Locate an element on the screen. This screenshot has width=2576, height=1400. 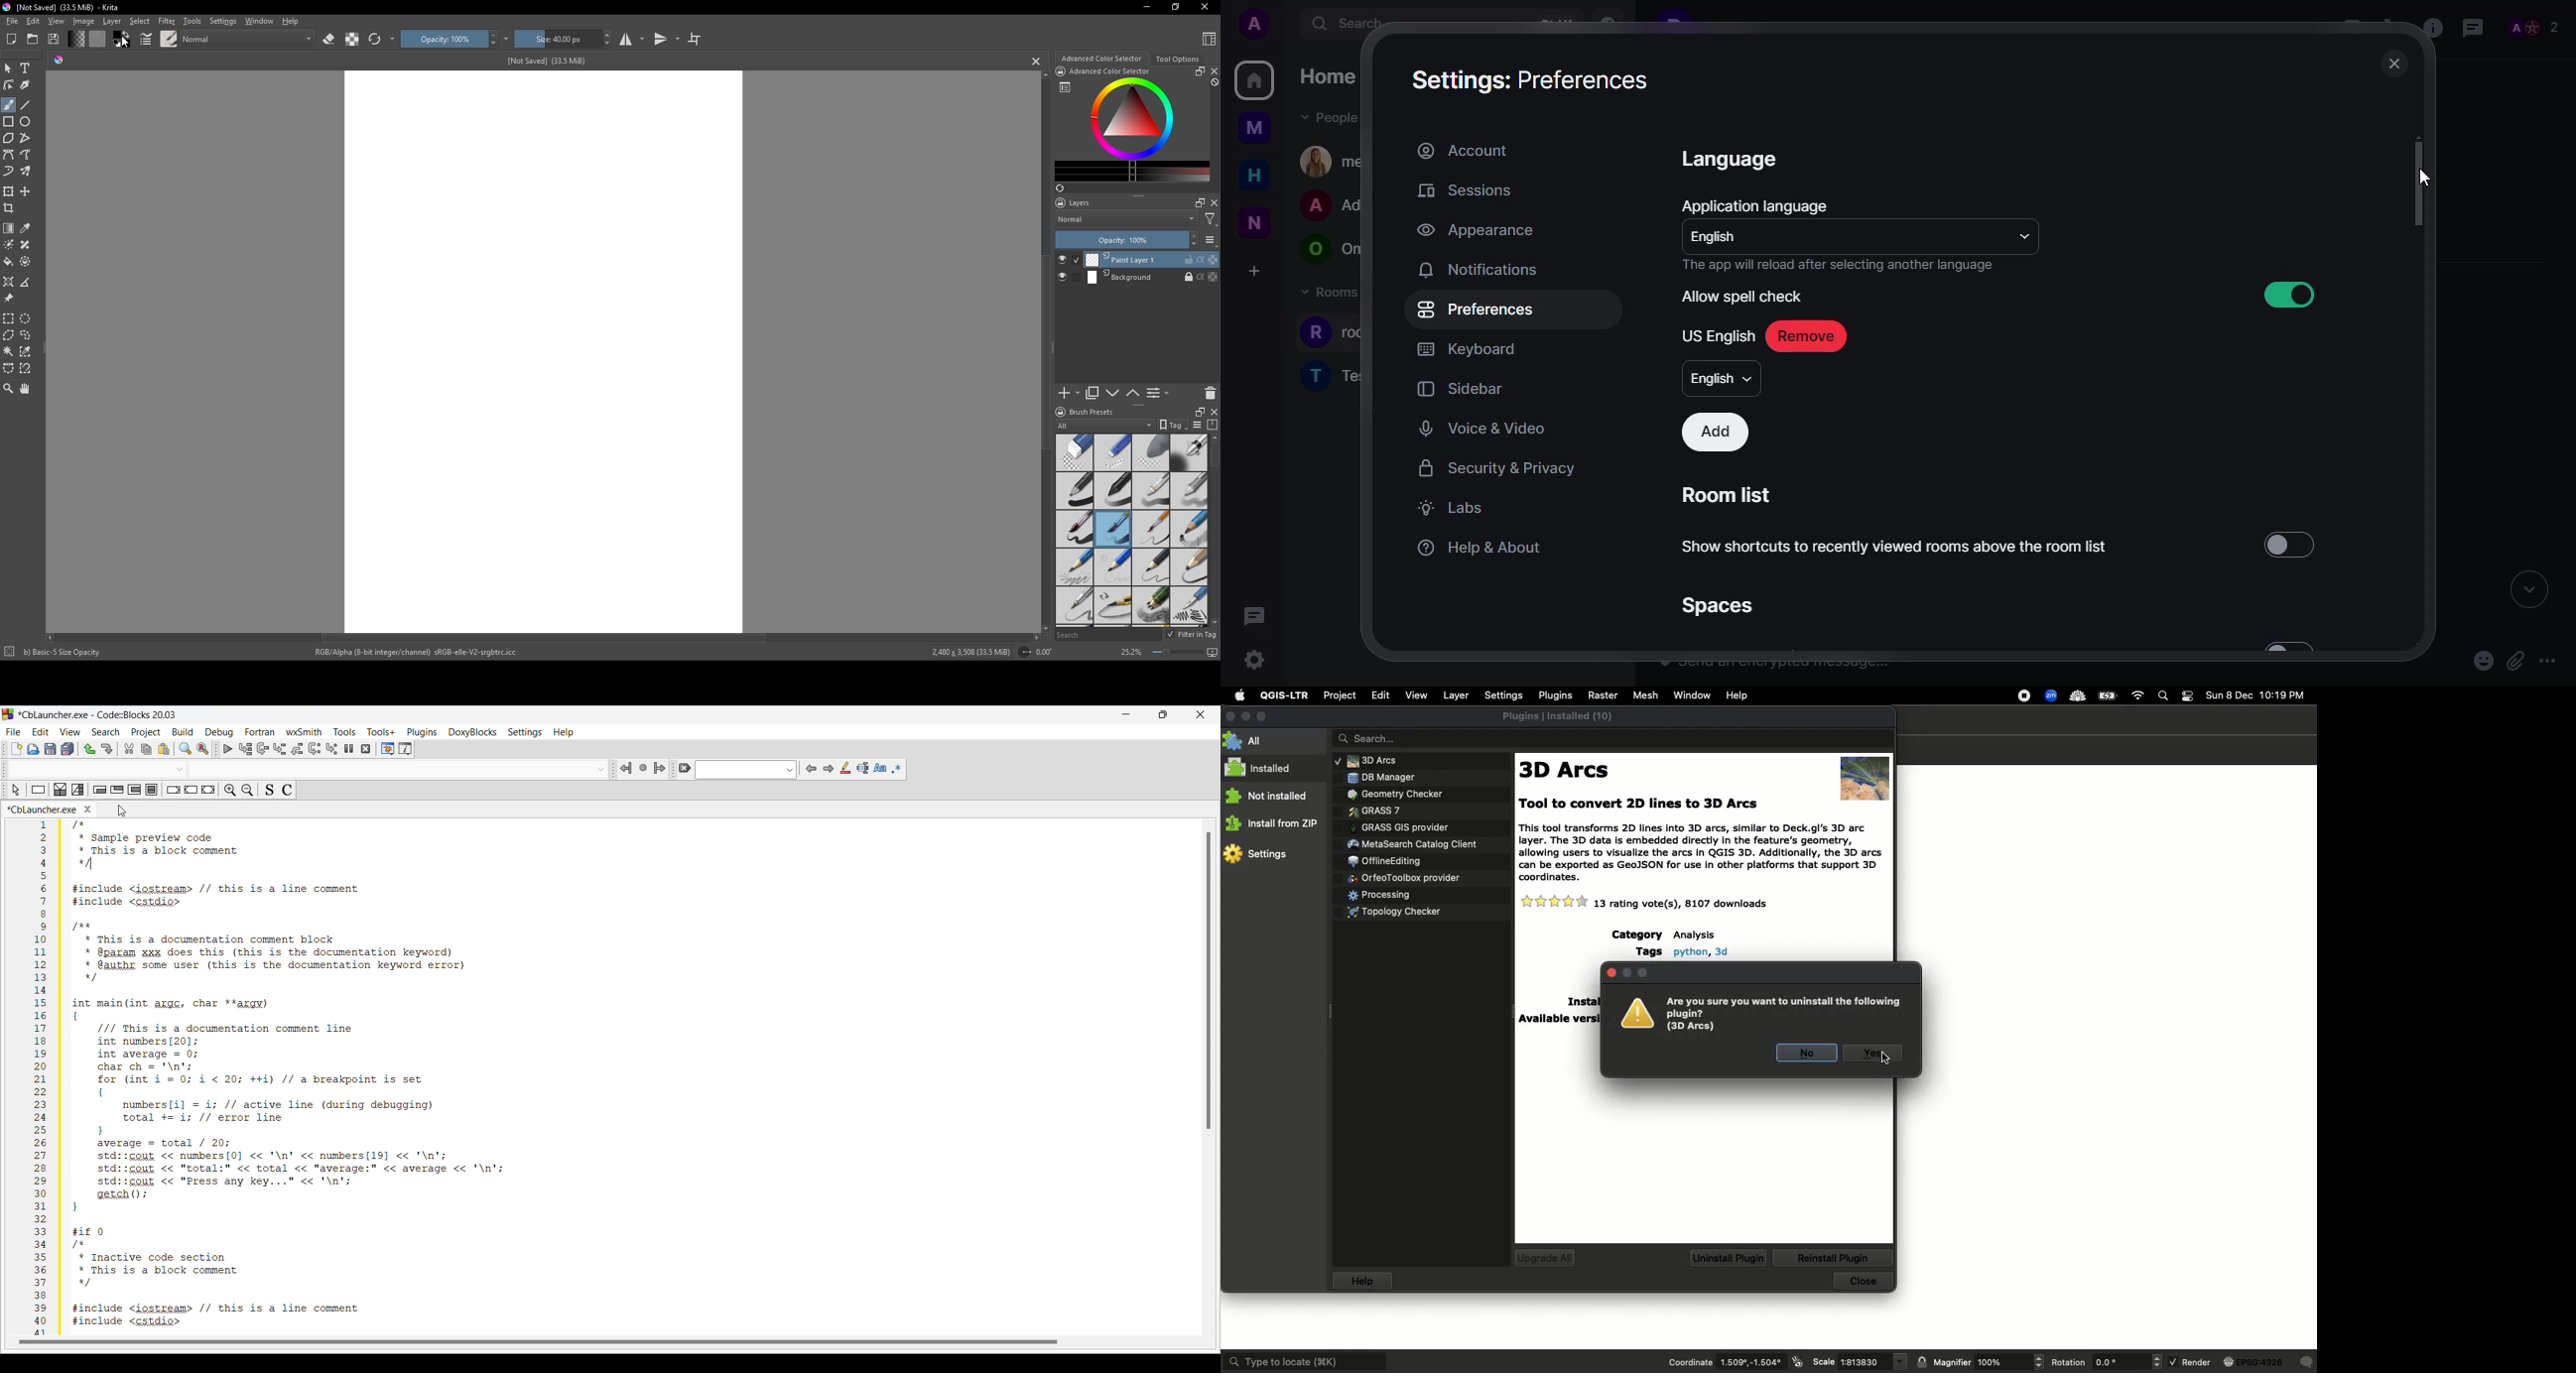
security is located at coordinates (1497, 468).